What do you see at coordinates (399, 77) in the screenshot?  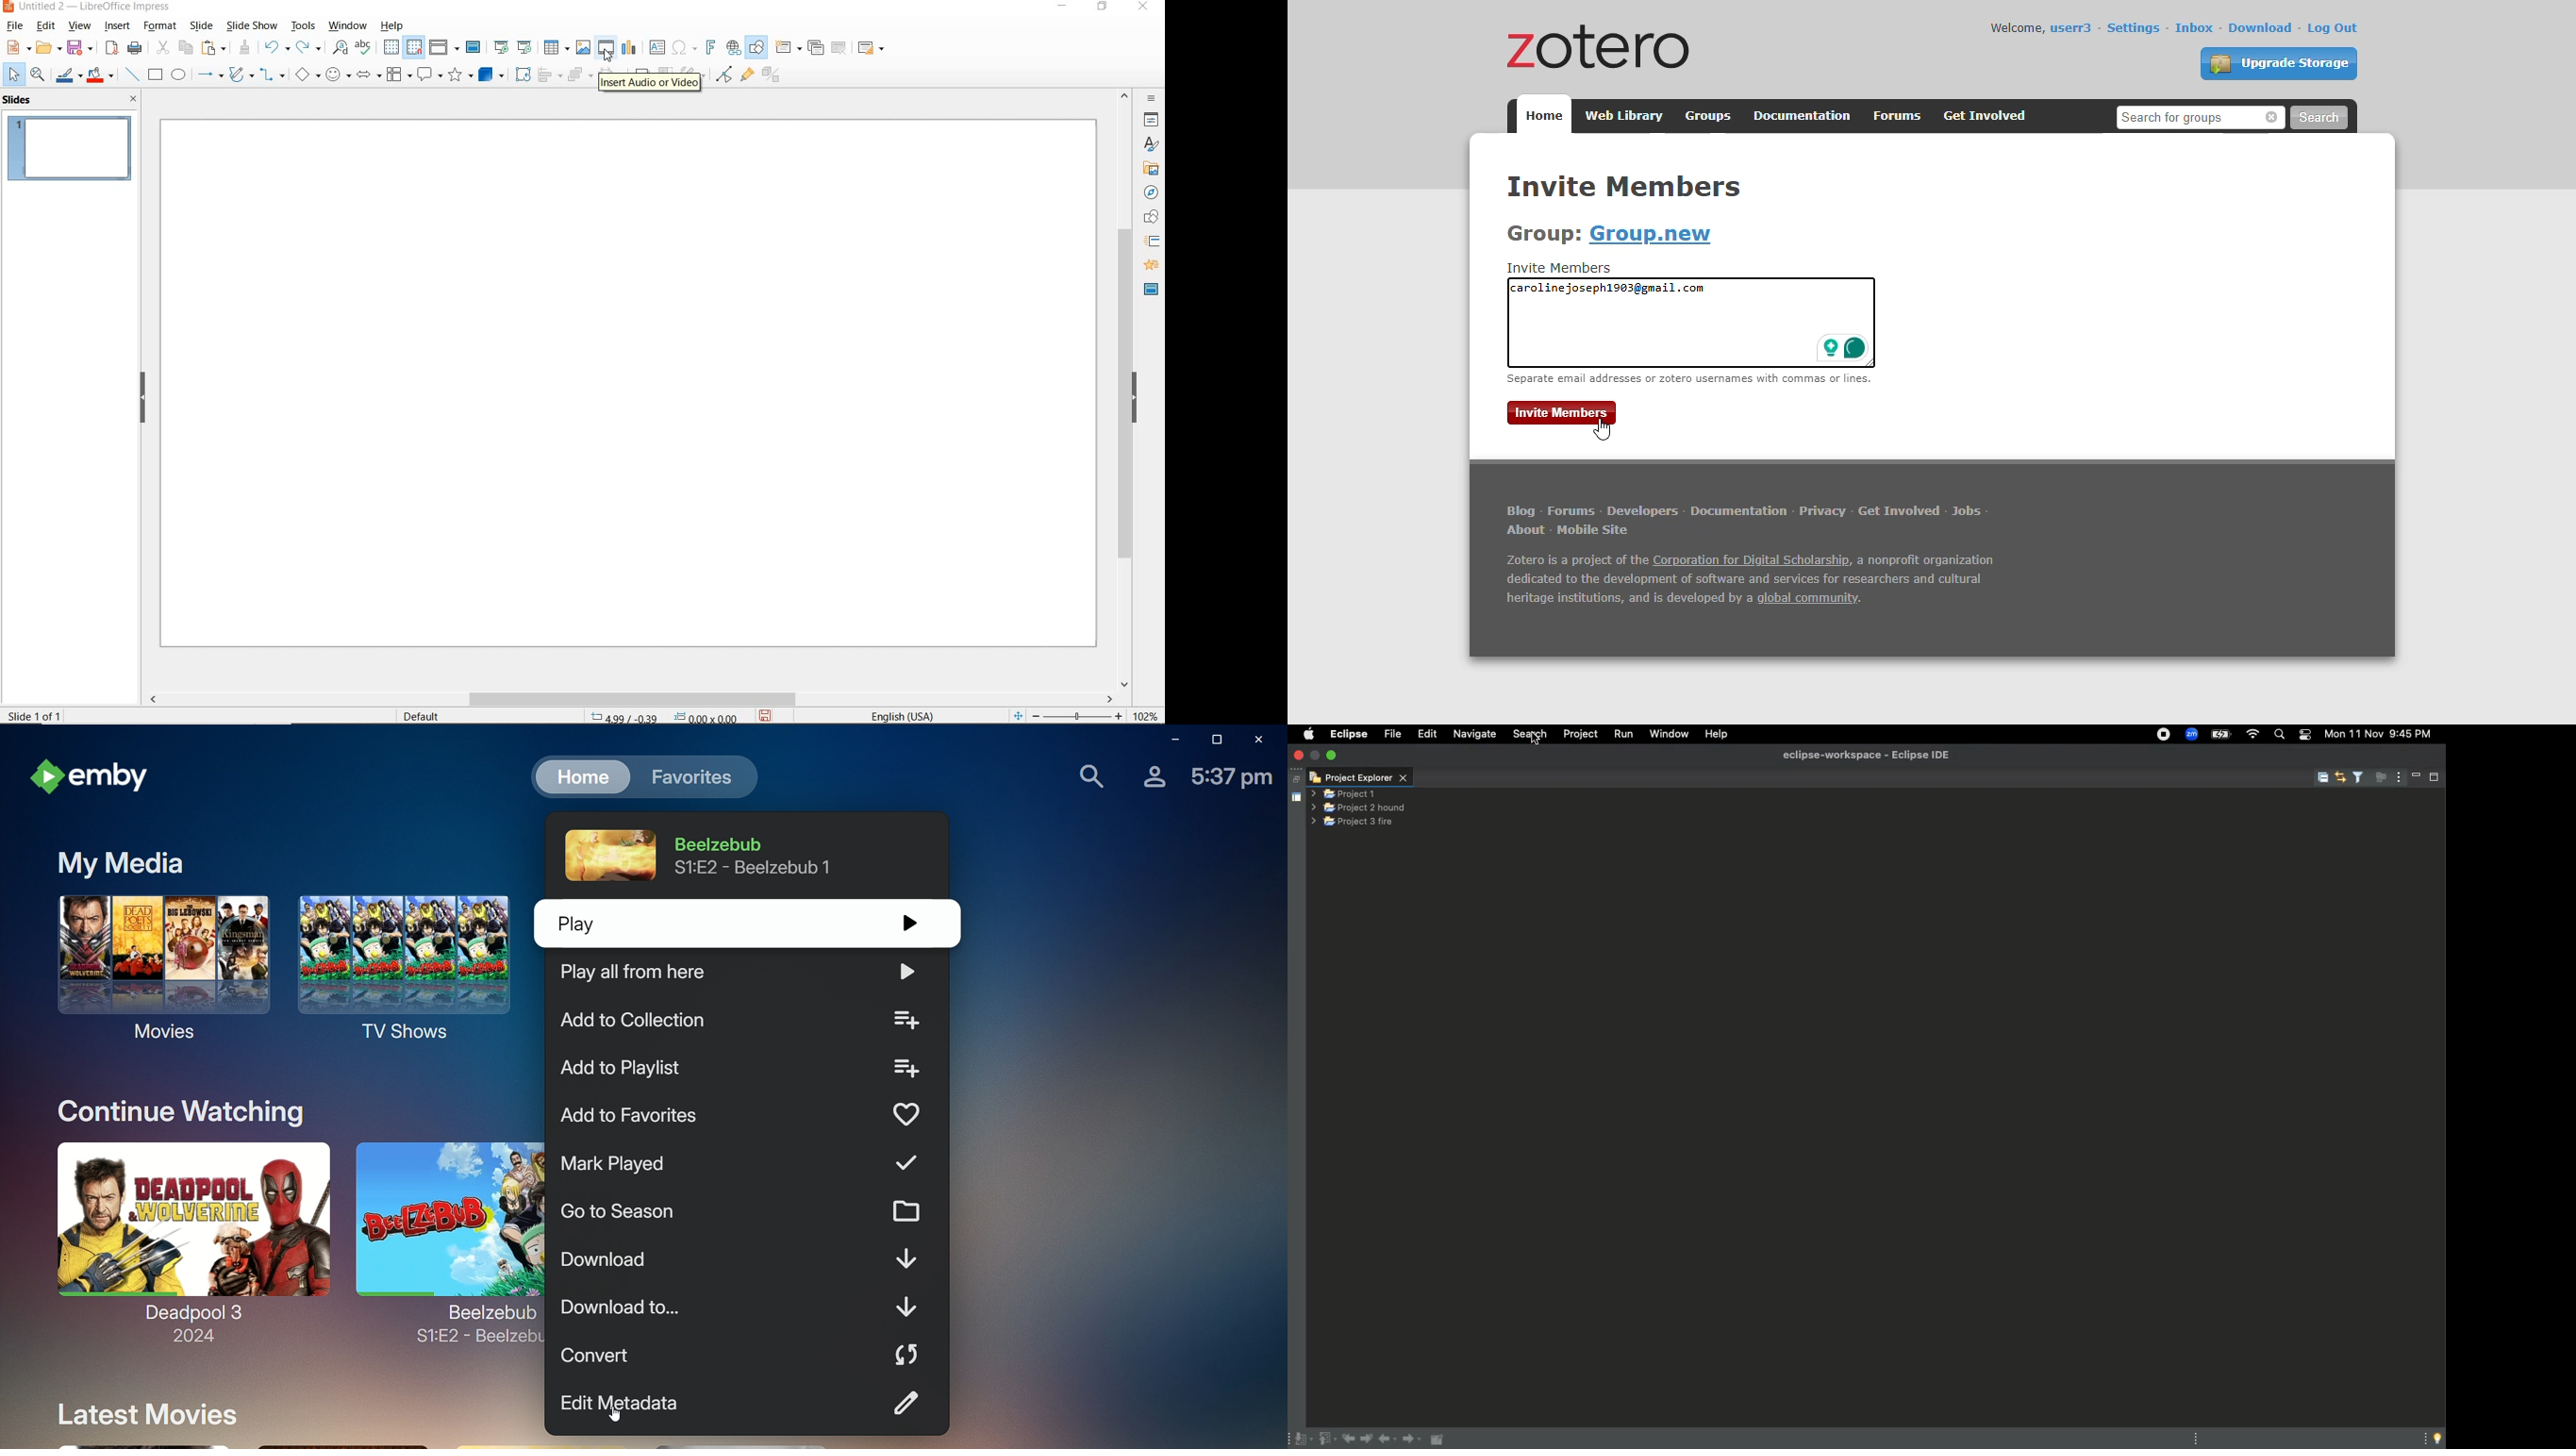 I see `FLOWCHART` at bounding box center [399, 77].